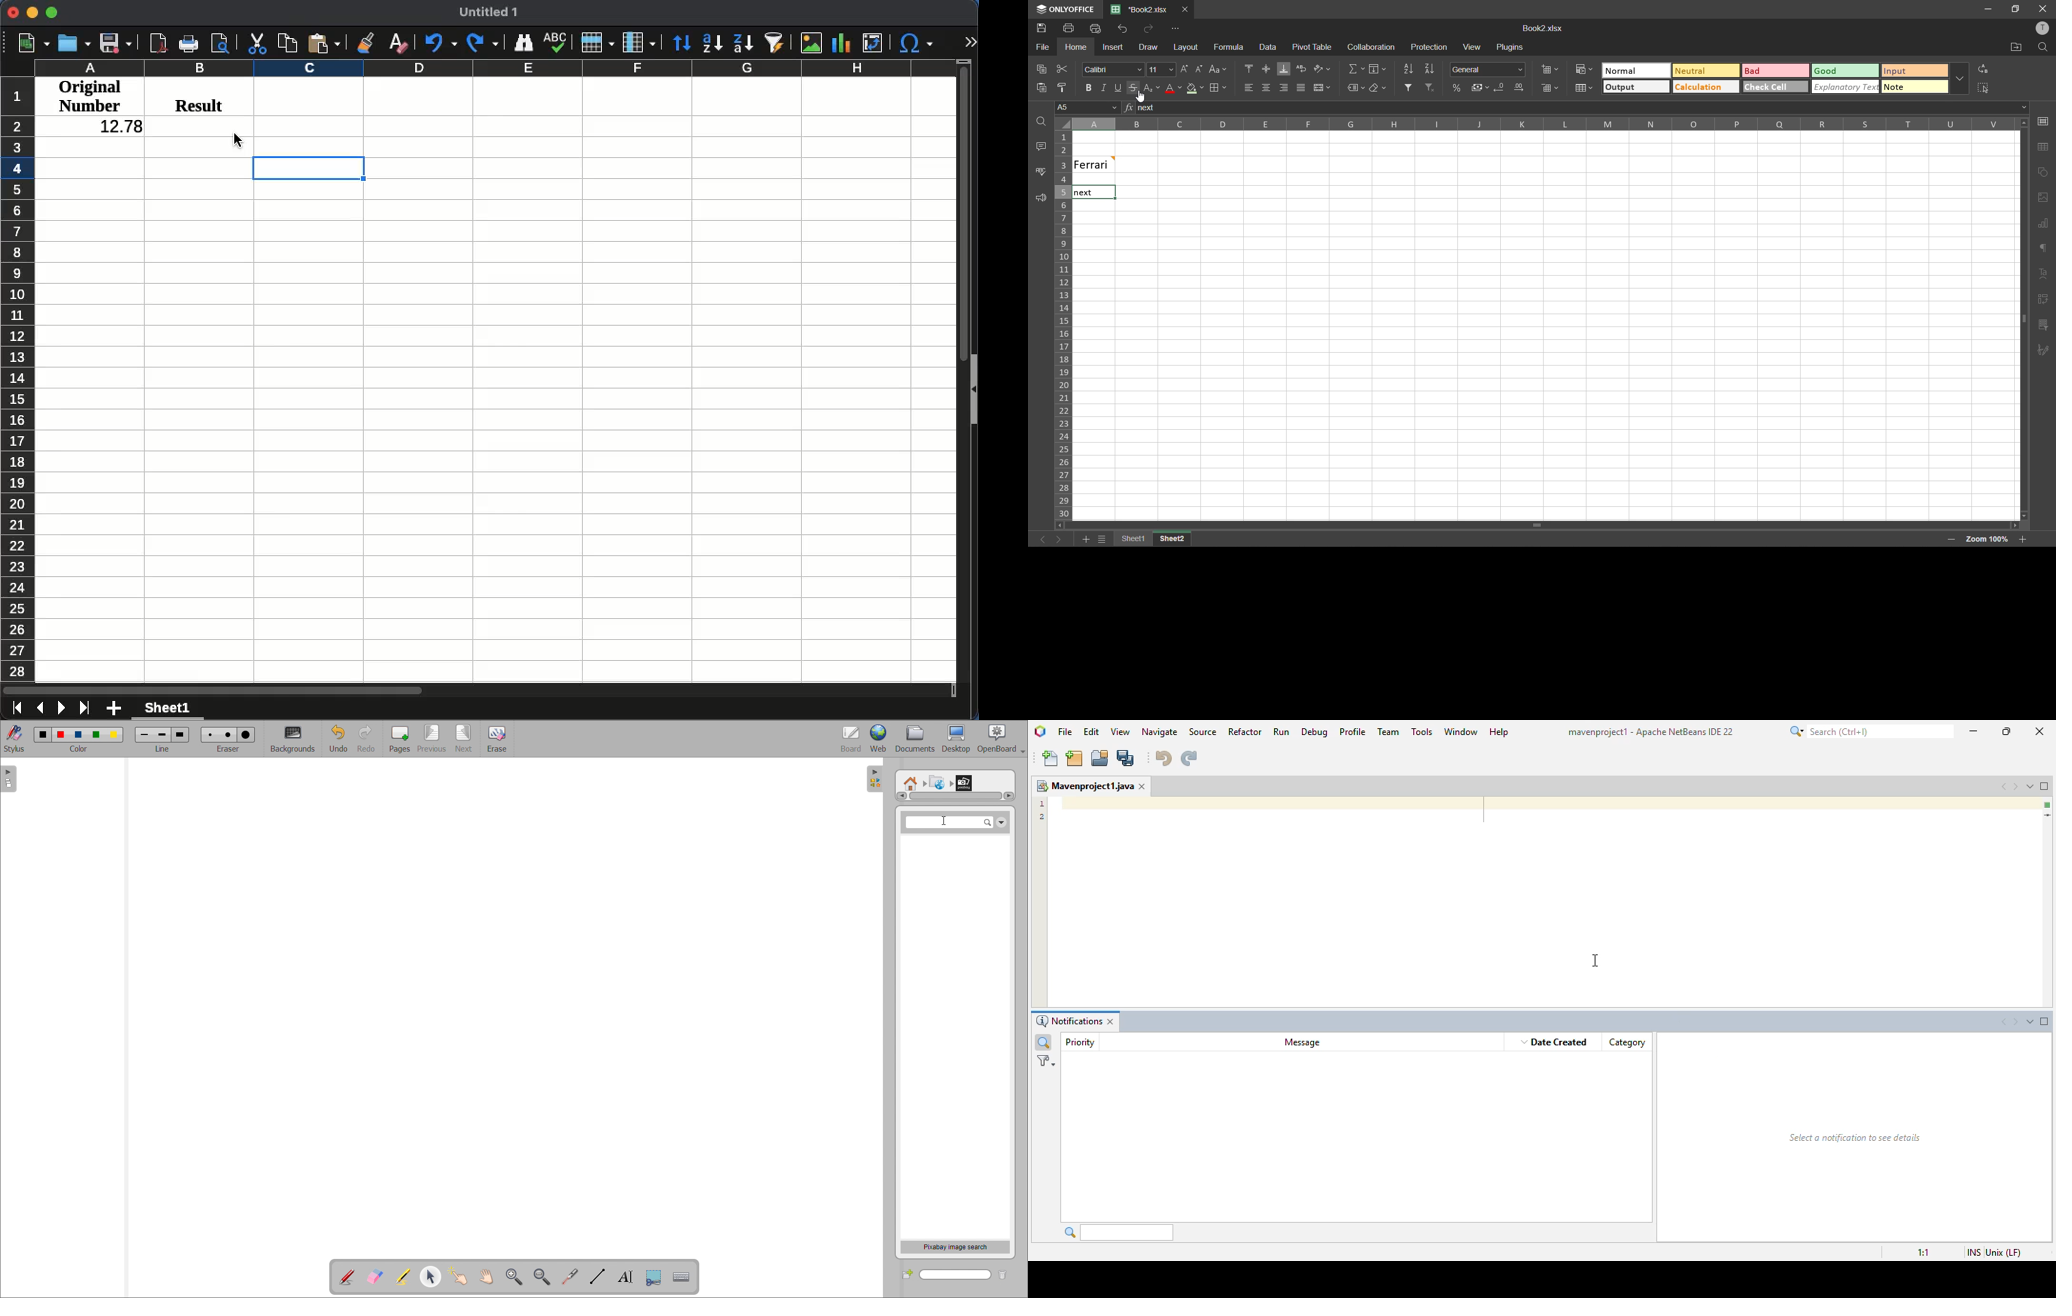  What do you see at coordinates (258, 44) in the screenshot?
I see `cut` at bounding box center [258, 44].